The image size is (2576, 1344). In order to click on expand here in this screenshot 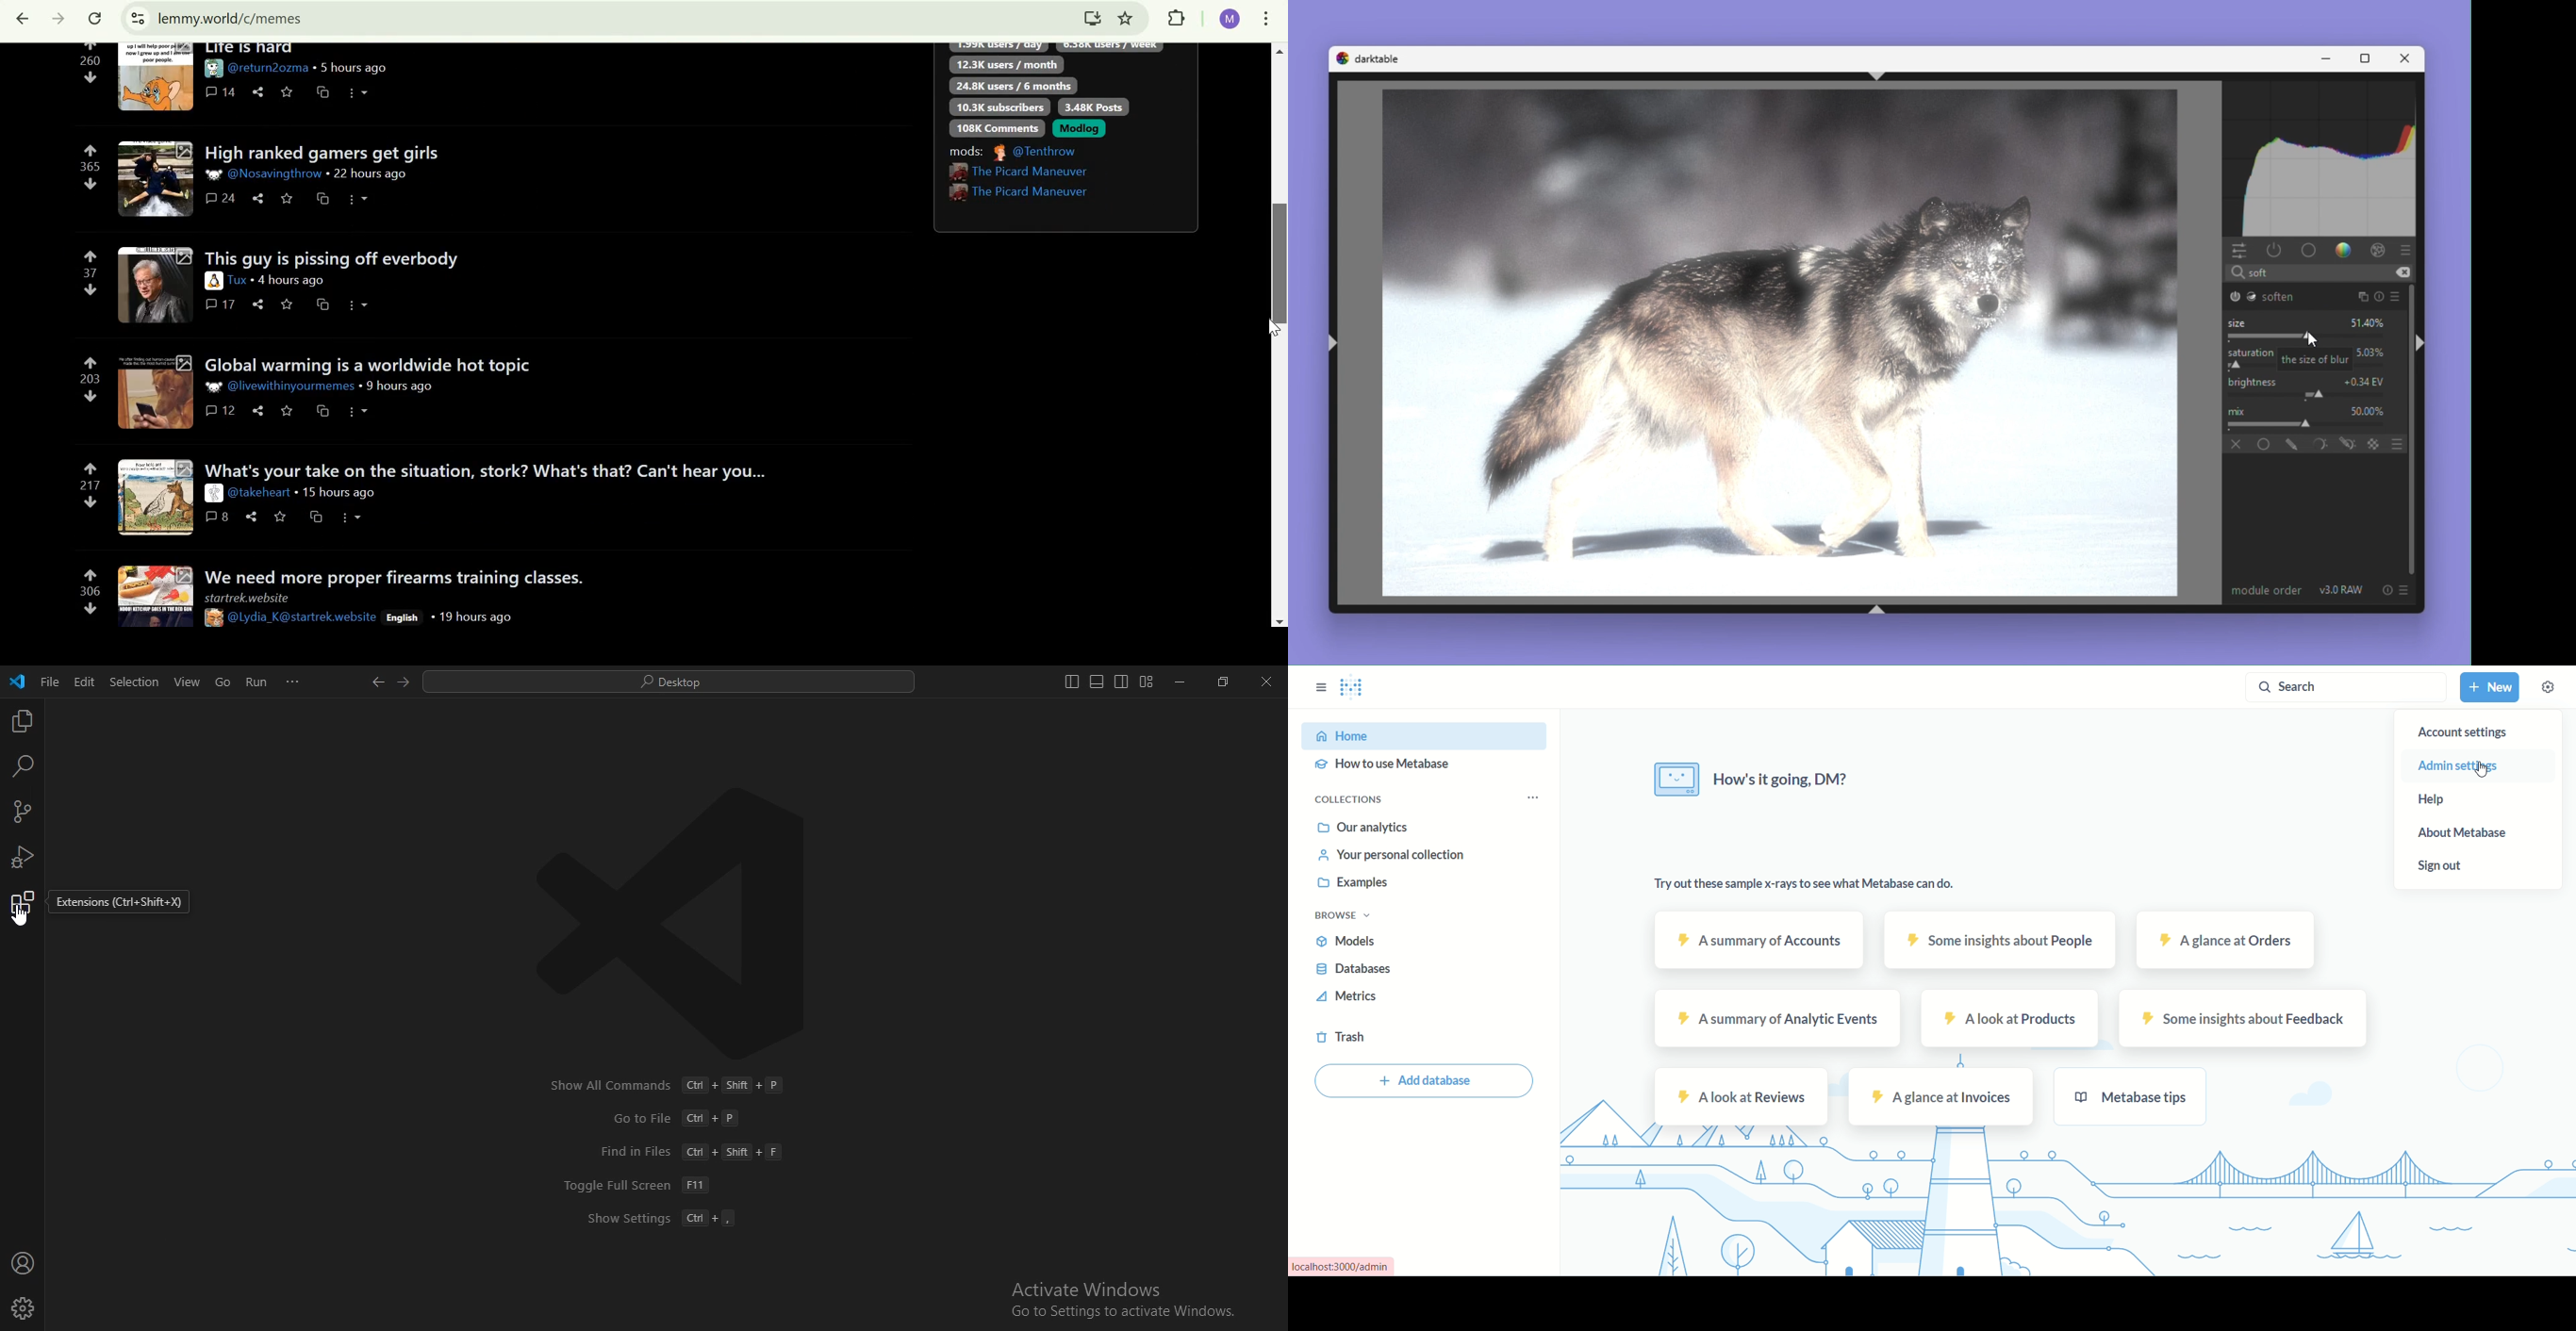, I will do `click(152, 391)`.